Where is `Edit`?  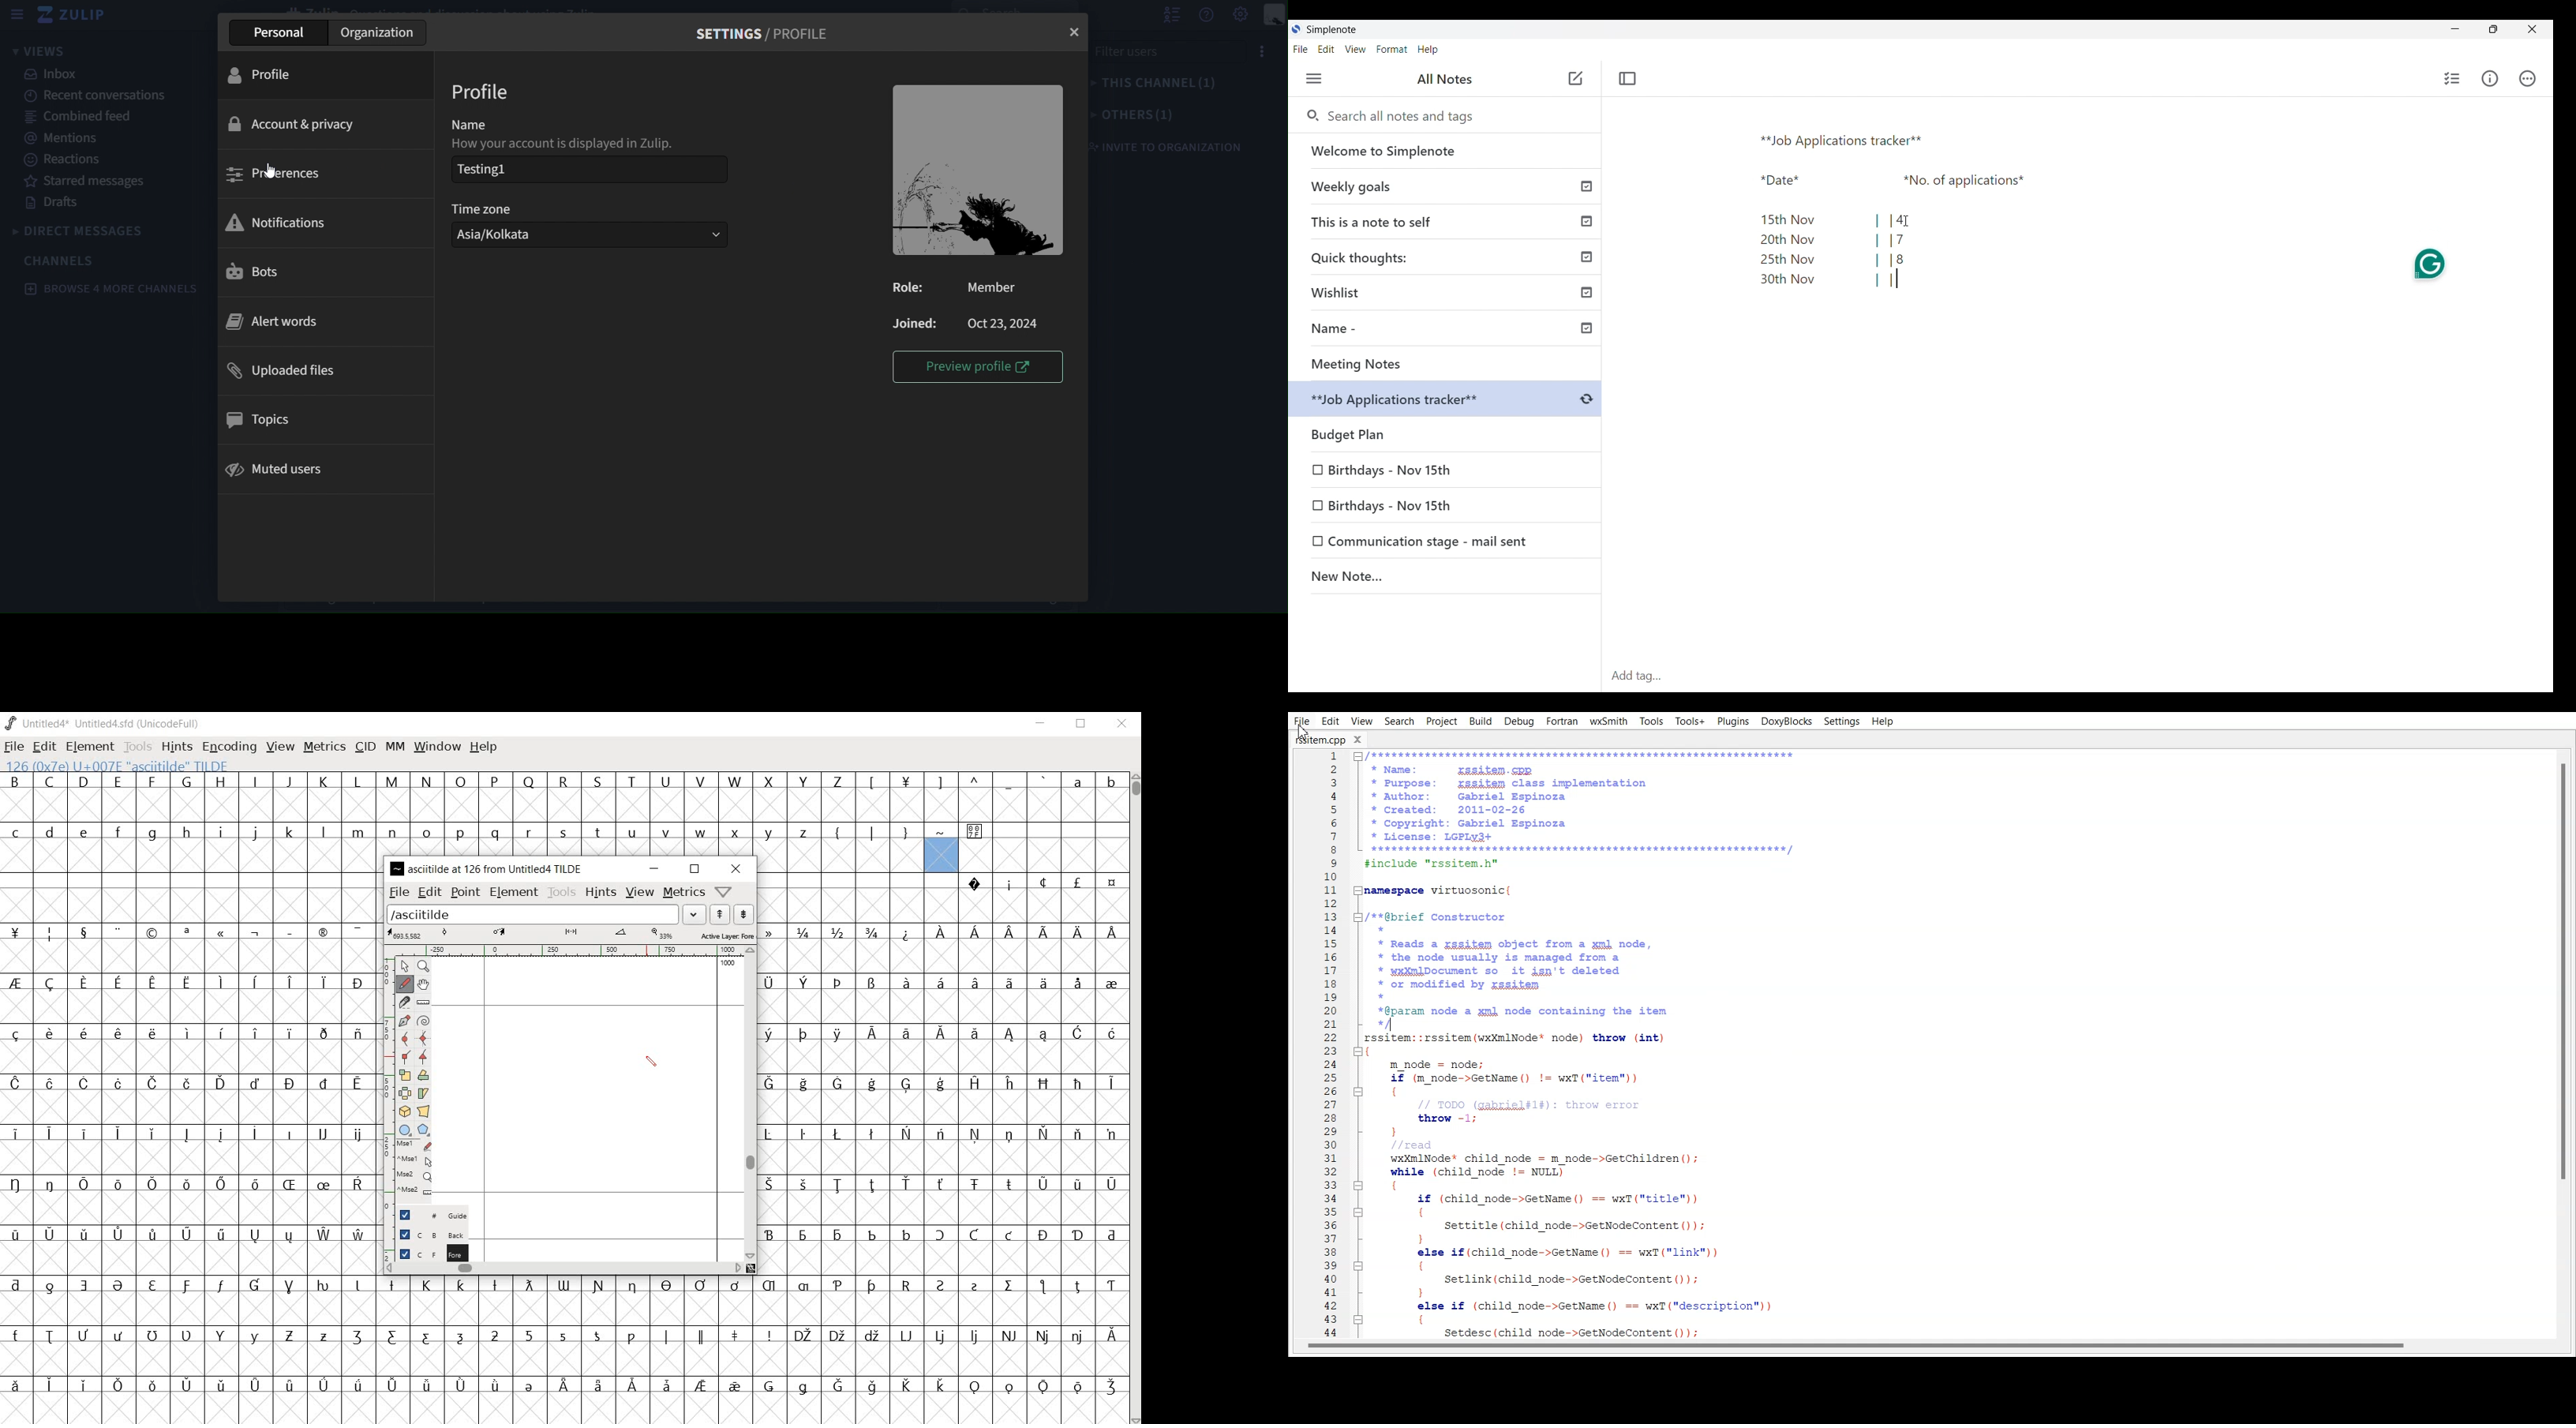 Edit is located at coordinates (1326, 49).